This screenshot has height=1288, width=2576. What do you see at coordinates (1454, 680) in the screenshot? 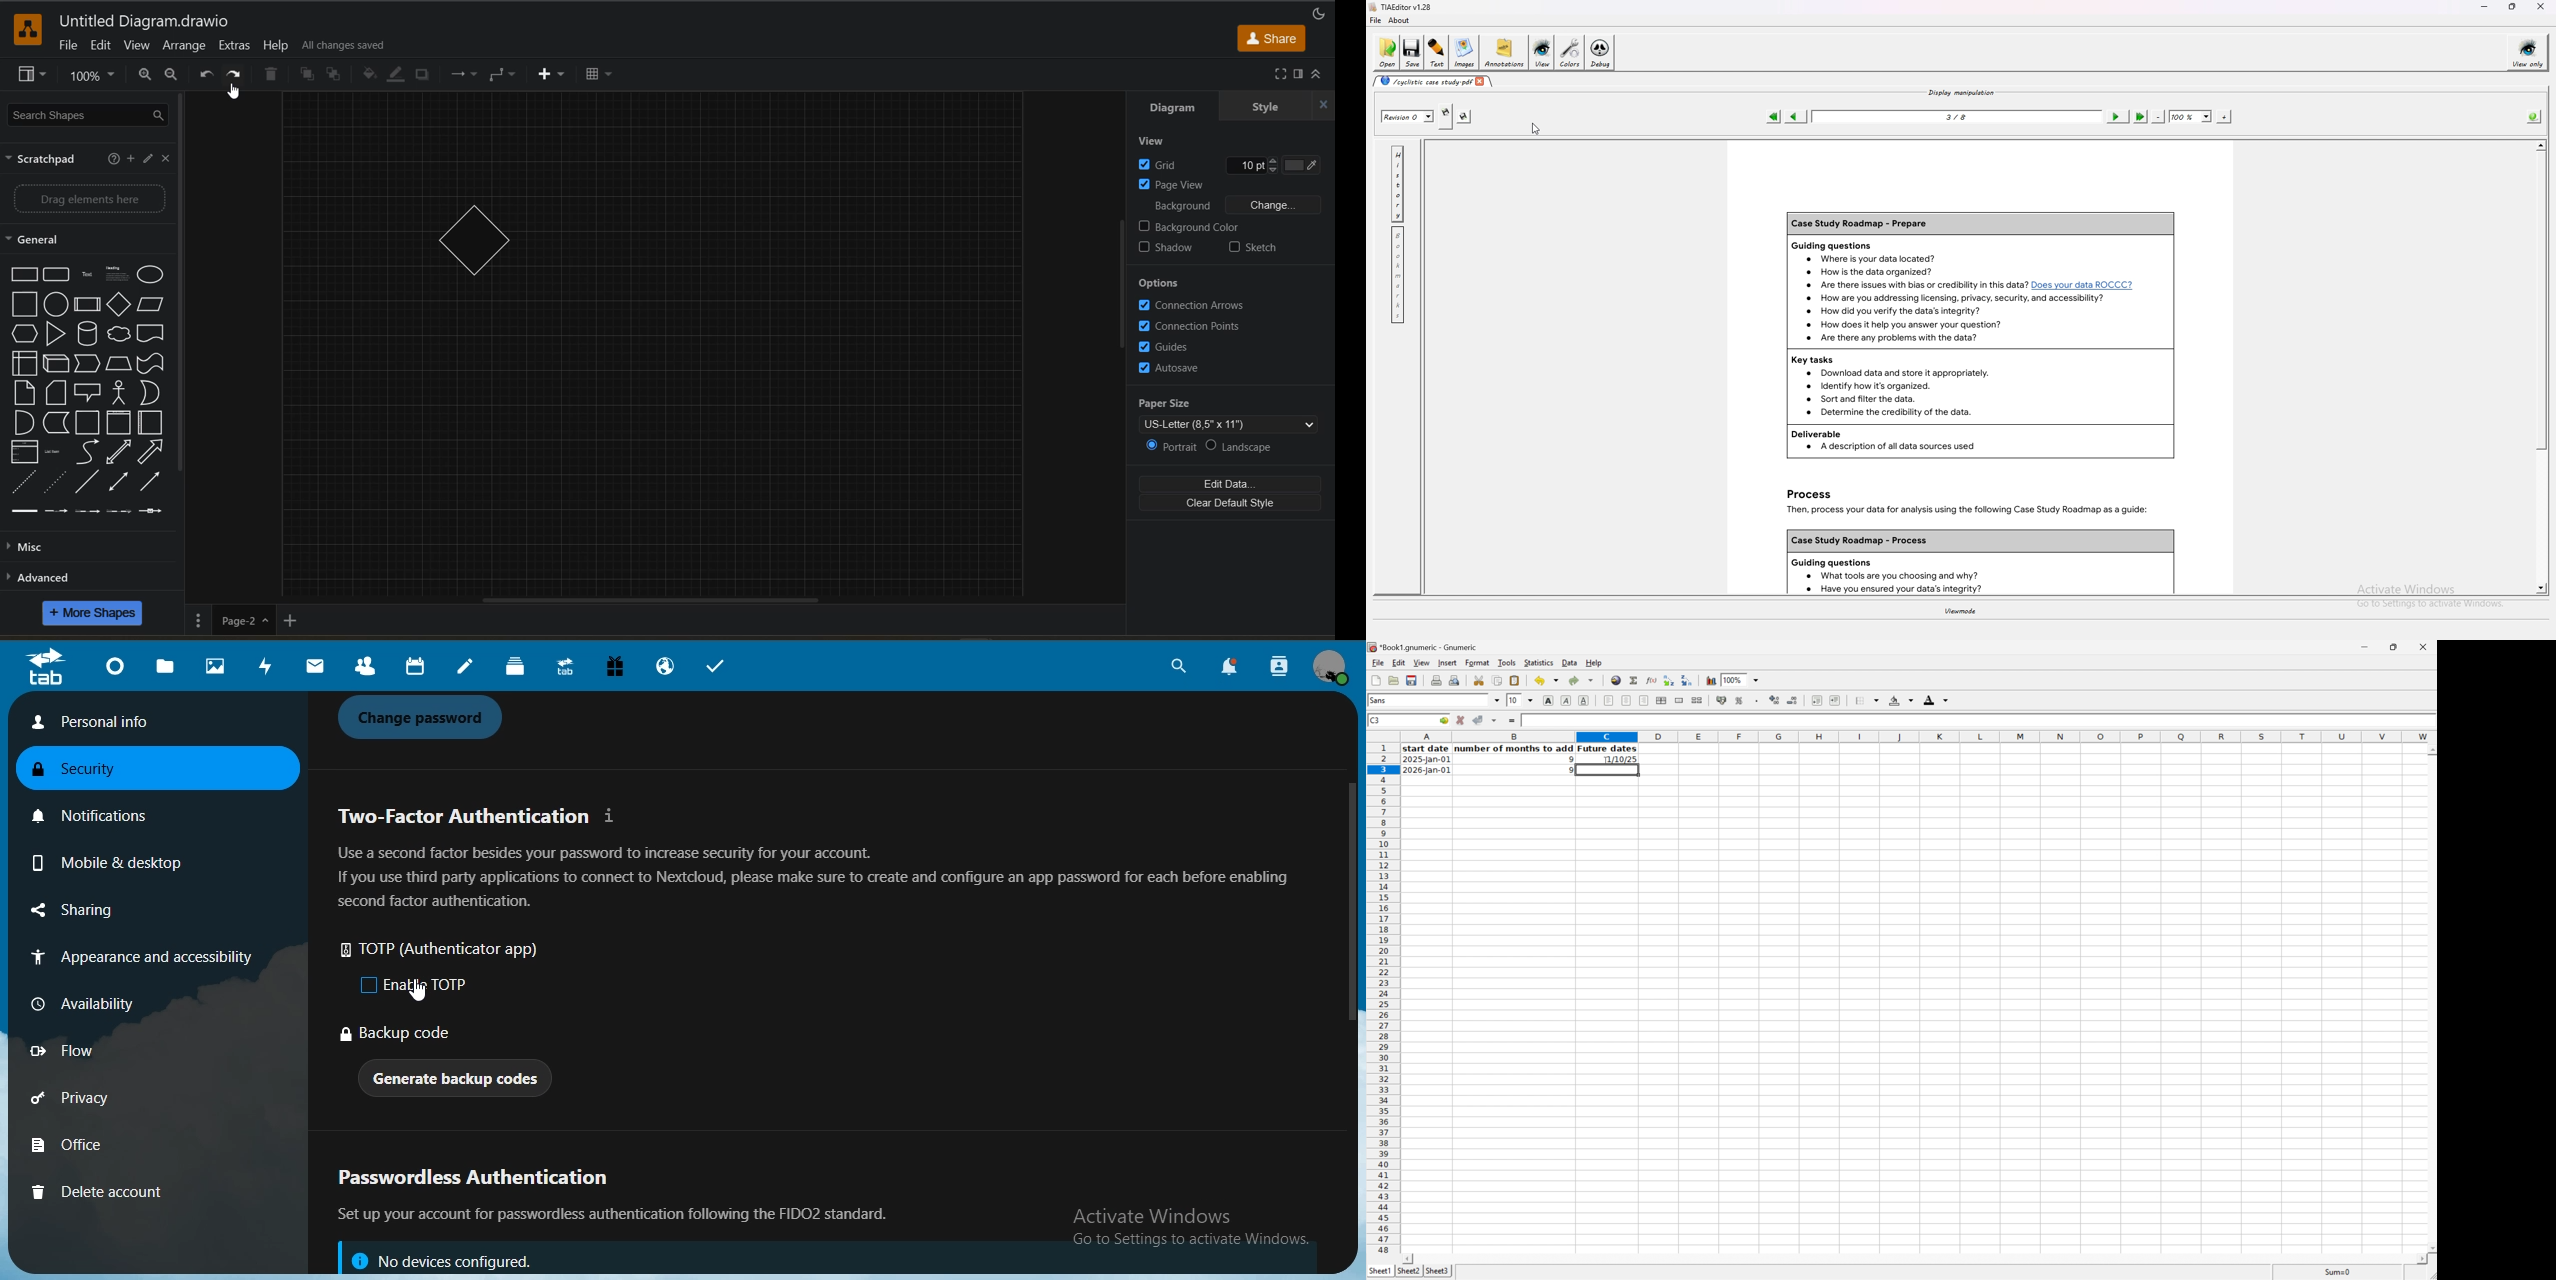
I see `Print preview` at bounding box center [1454, 680].